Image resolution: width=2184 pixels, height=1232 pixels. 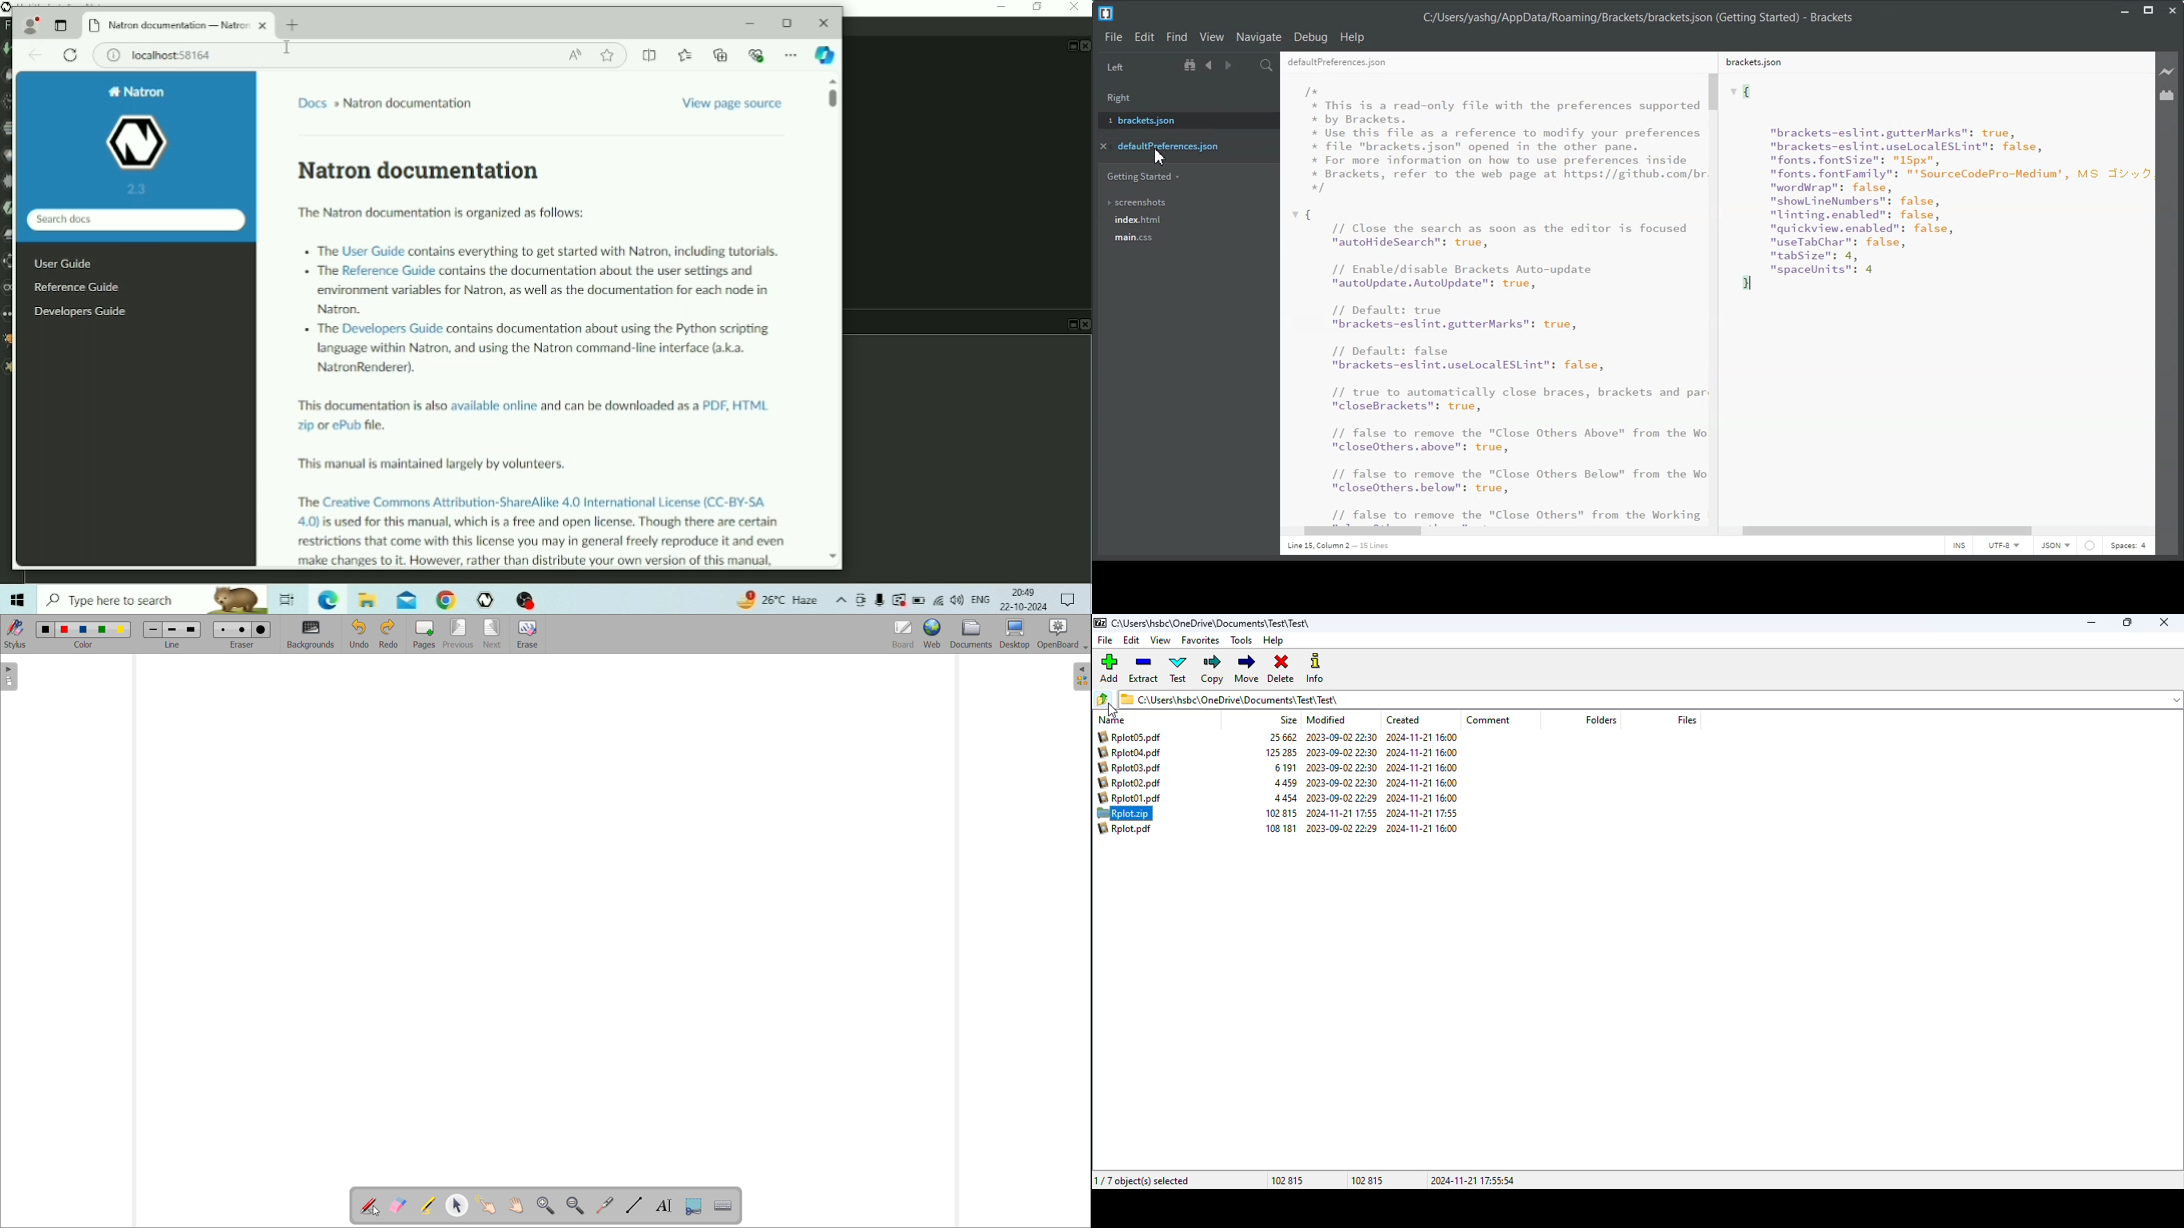 What do you see at coordinates (1285, 767) in the screenshot?
I see `6 191` at bounding box center [1285, 767].